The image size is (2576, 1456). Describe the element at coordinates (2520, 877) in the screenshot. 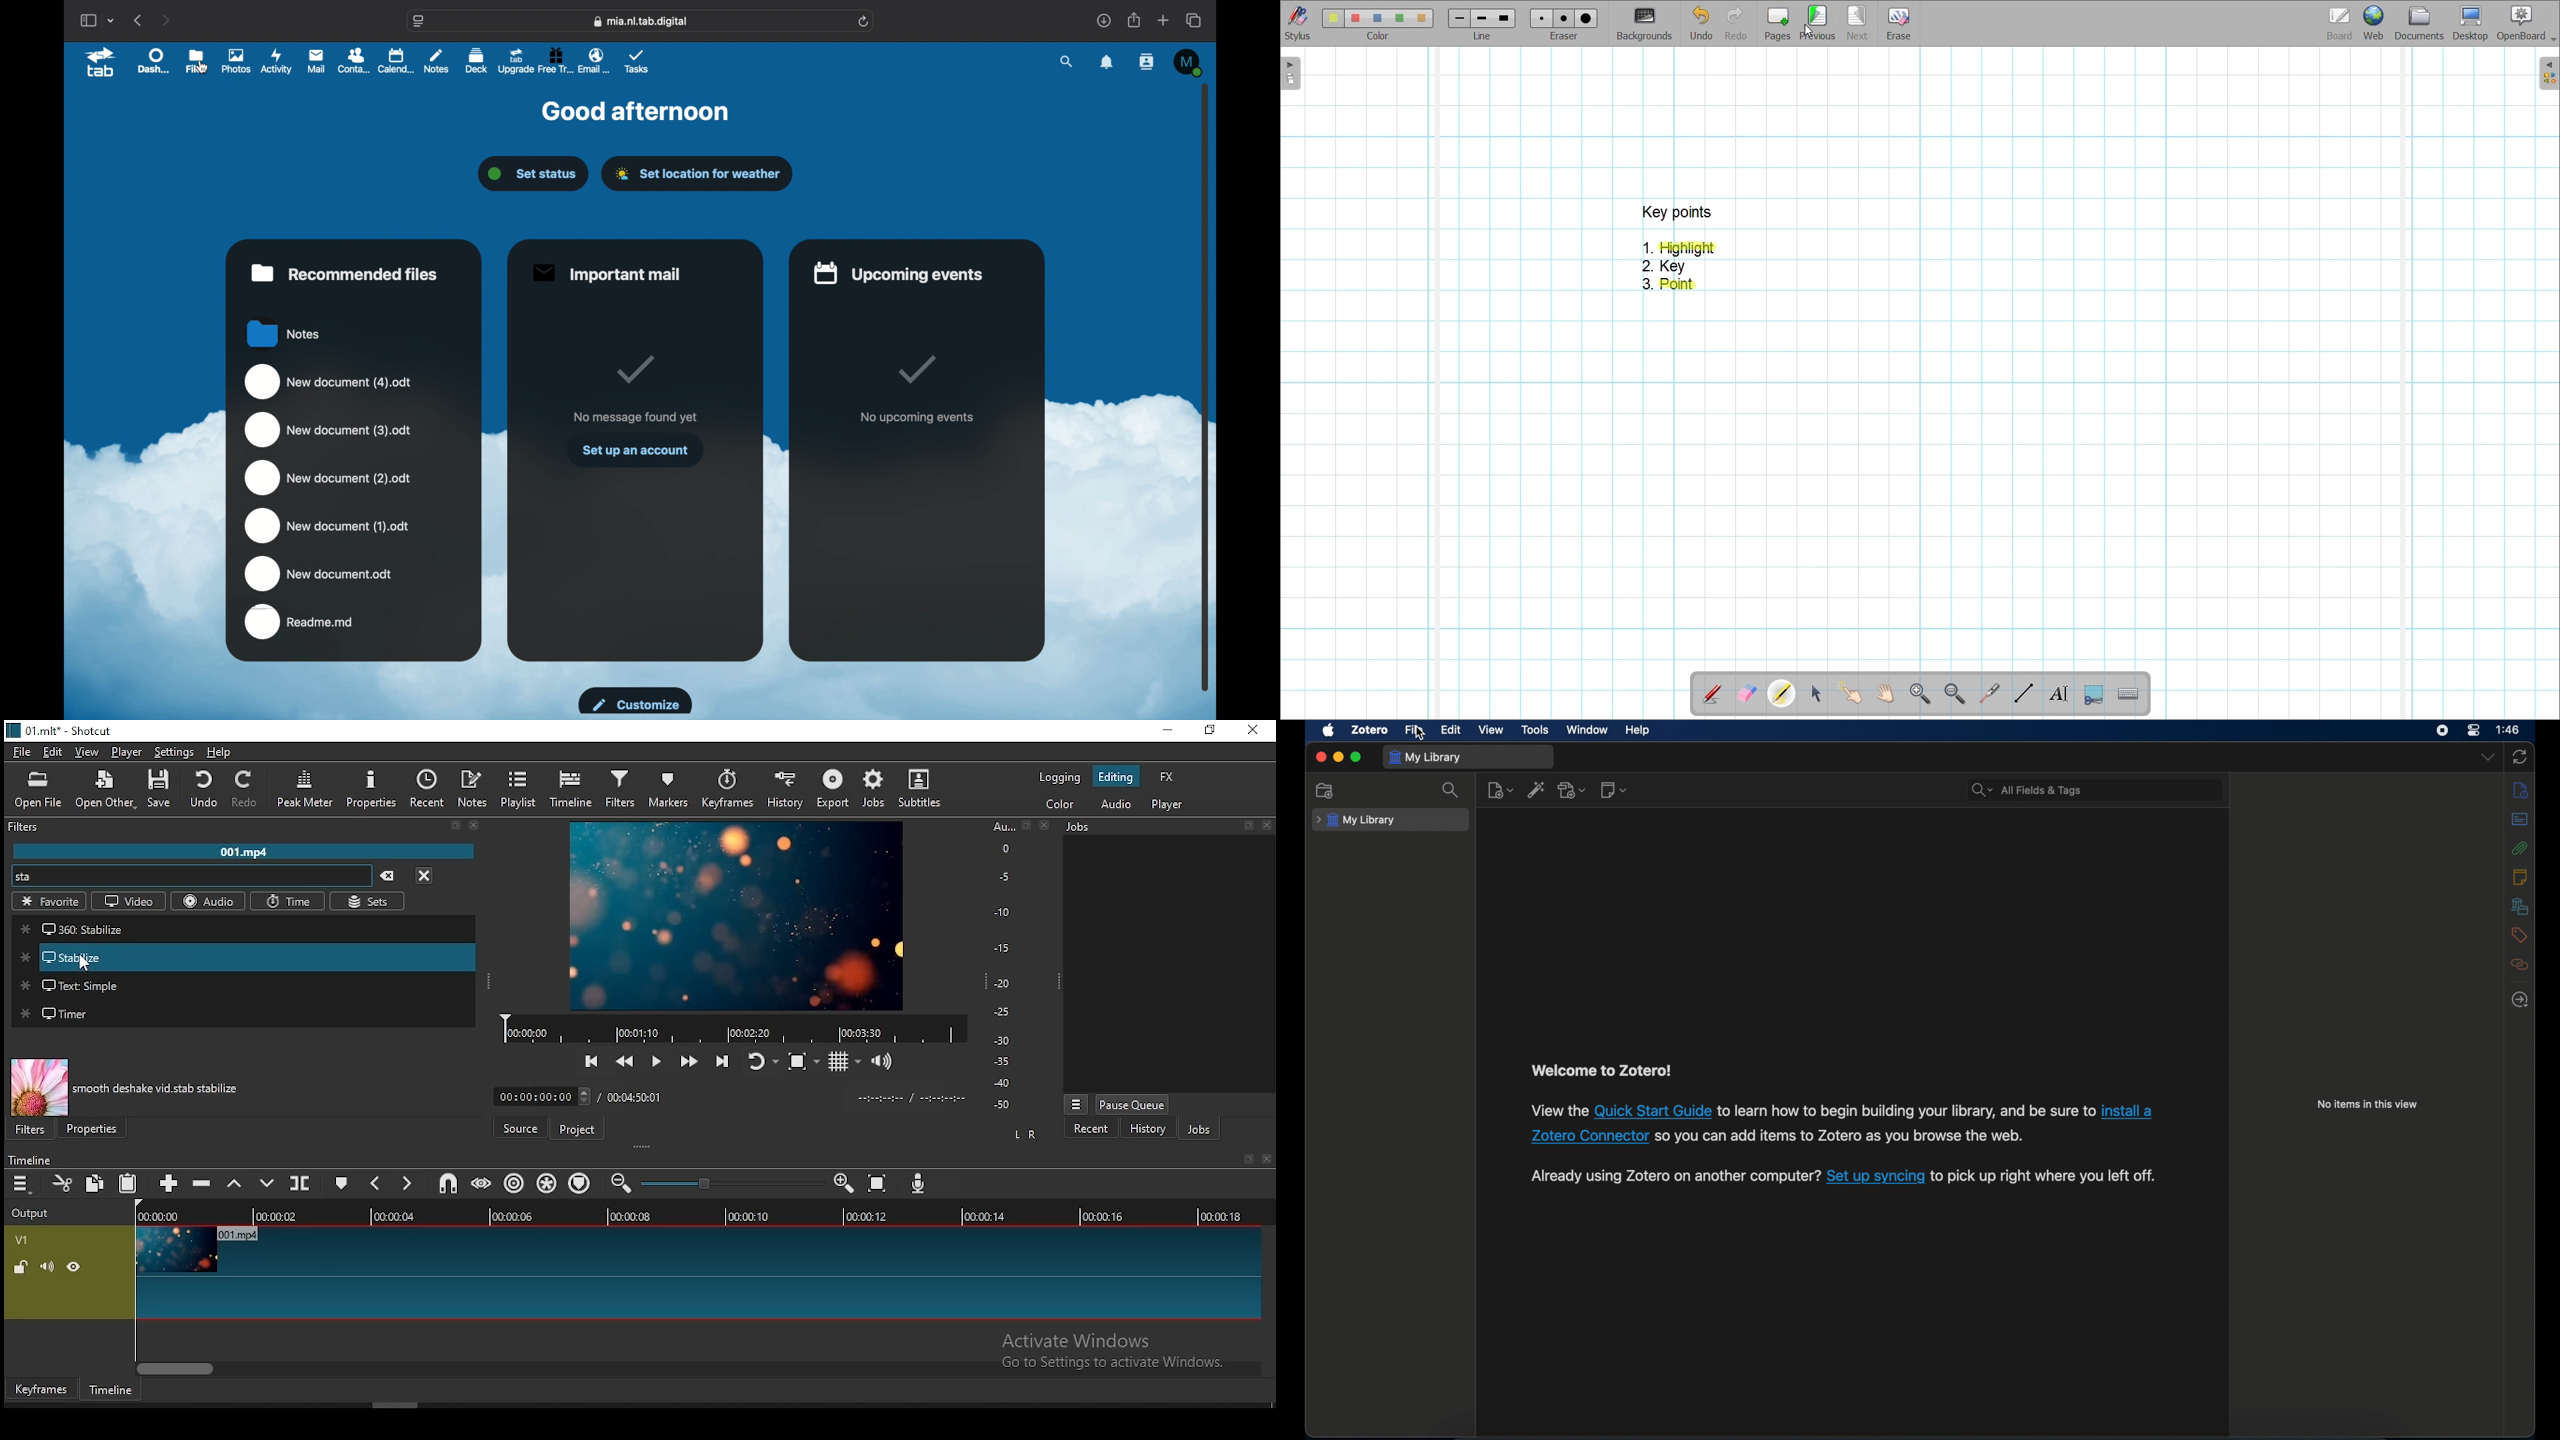

I see `notes` at that location.